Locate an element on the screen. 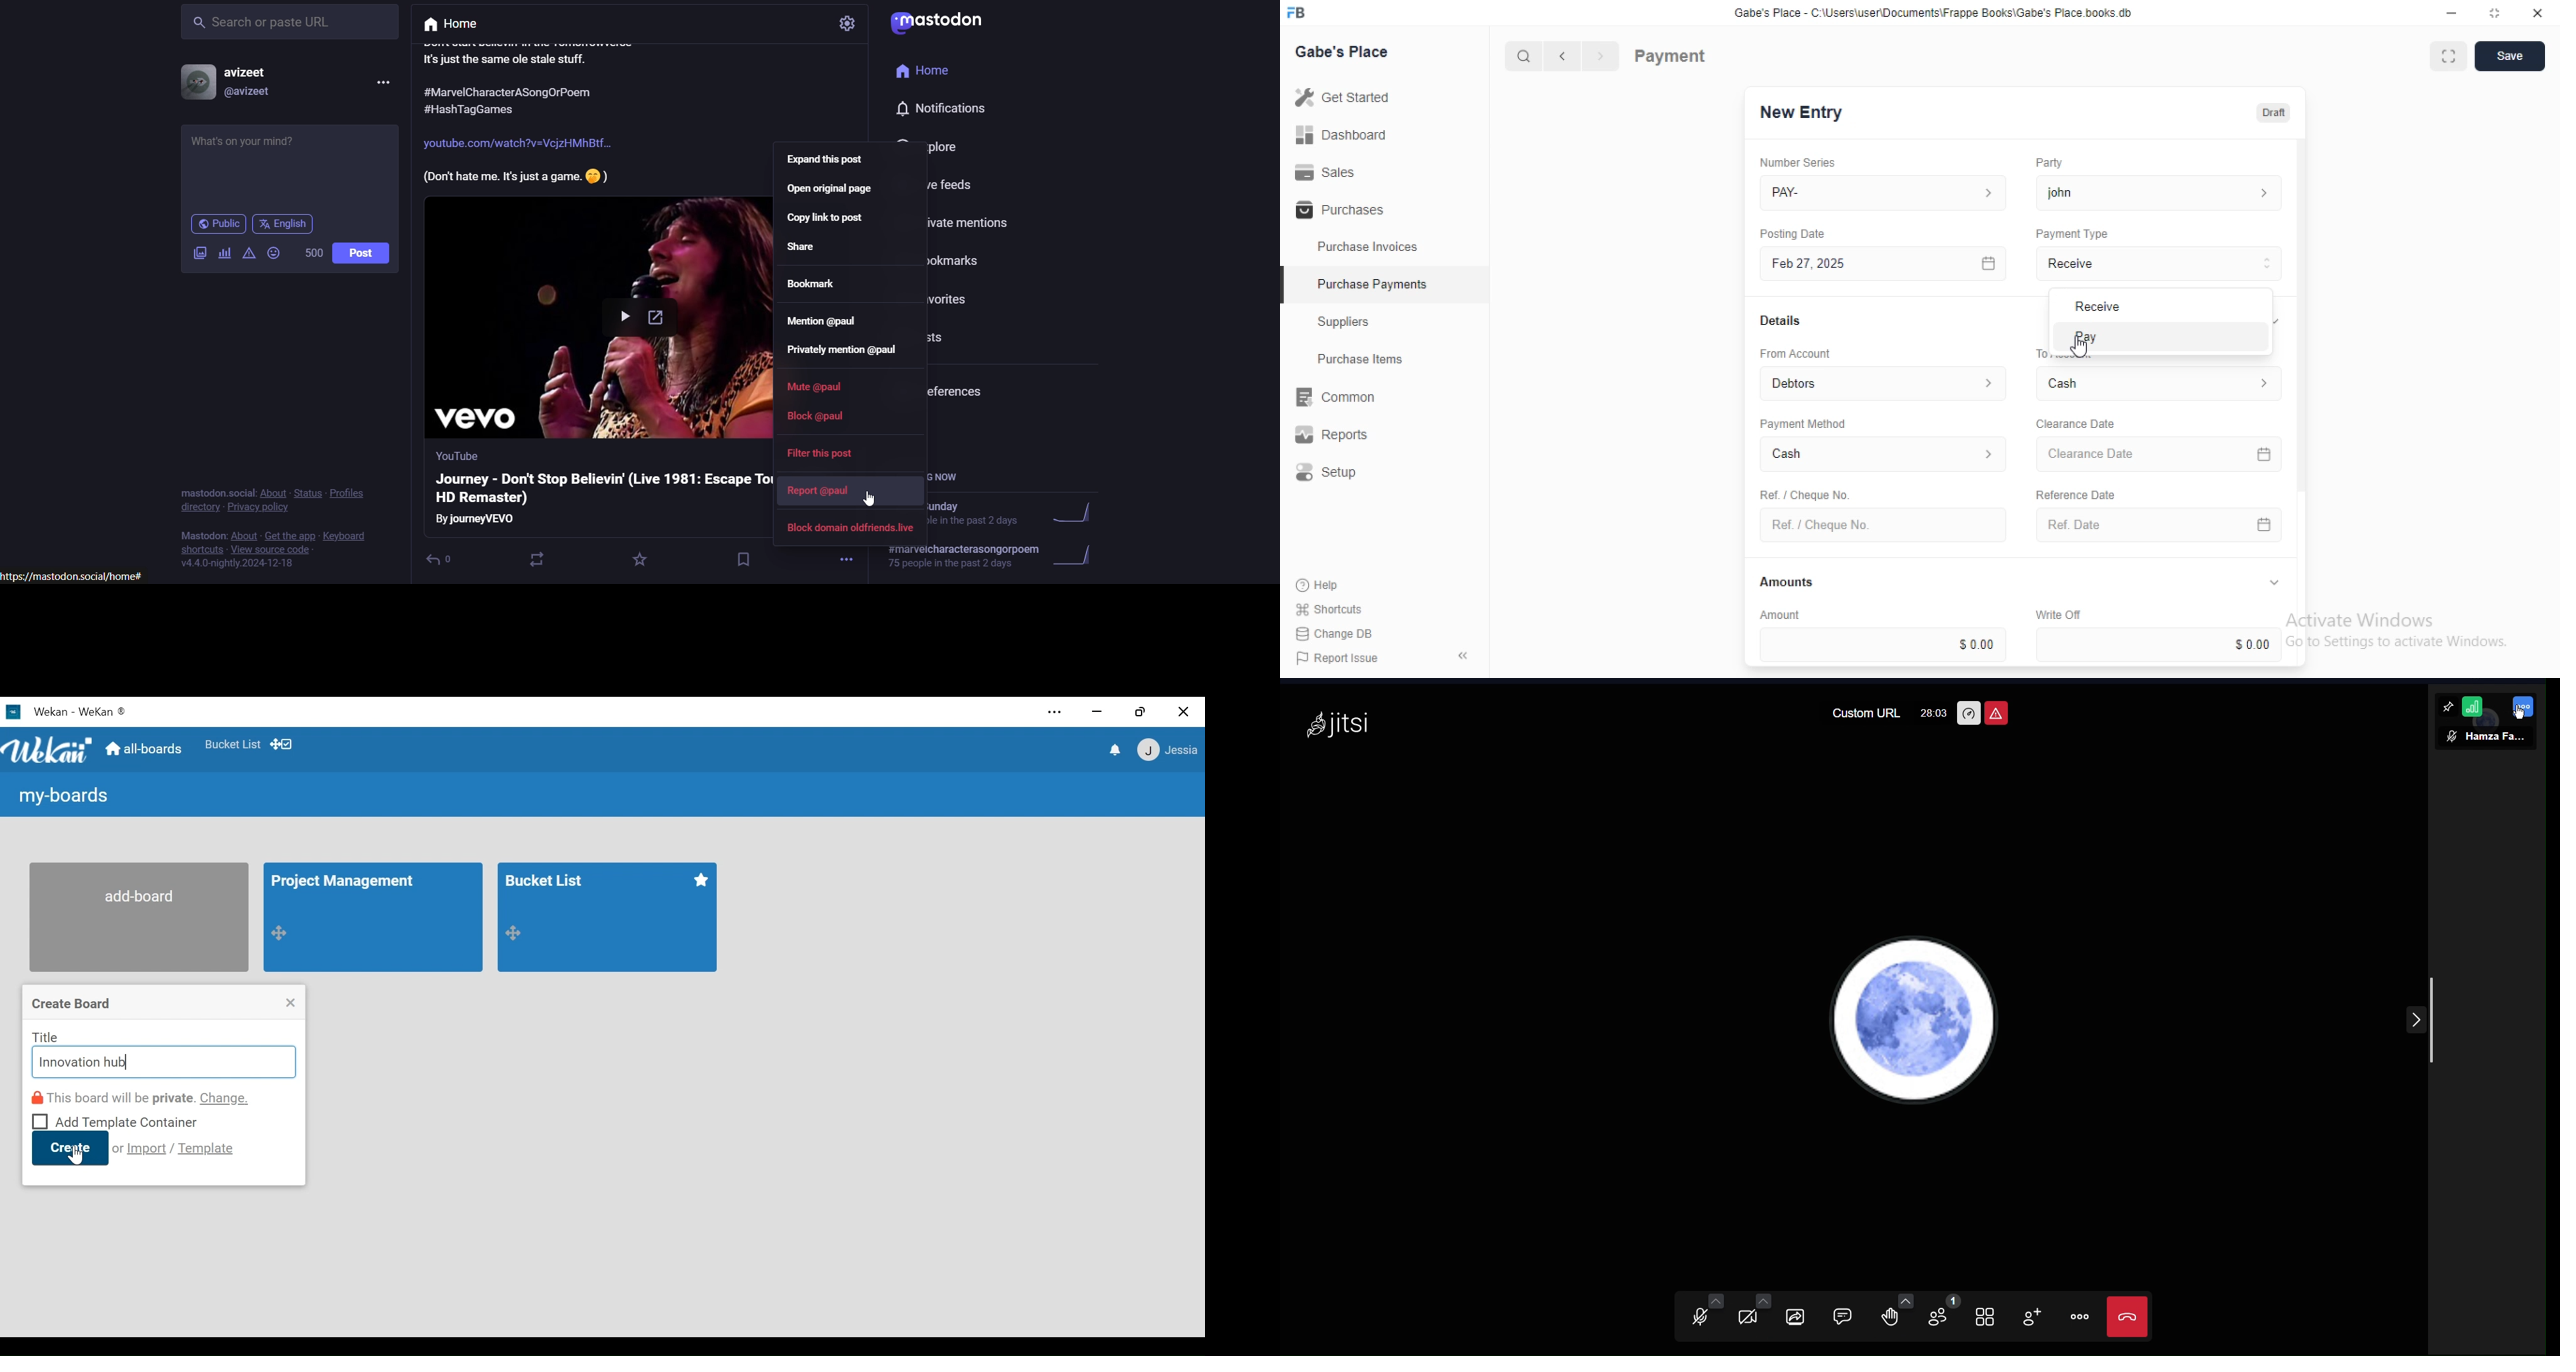  Pay is located at coordinates (2158, 335).